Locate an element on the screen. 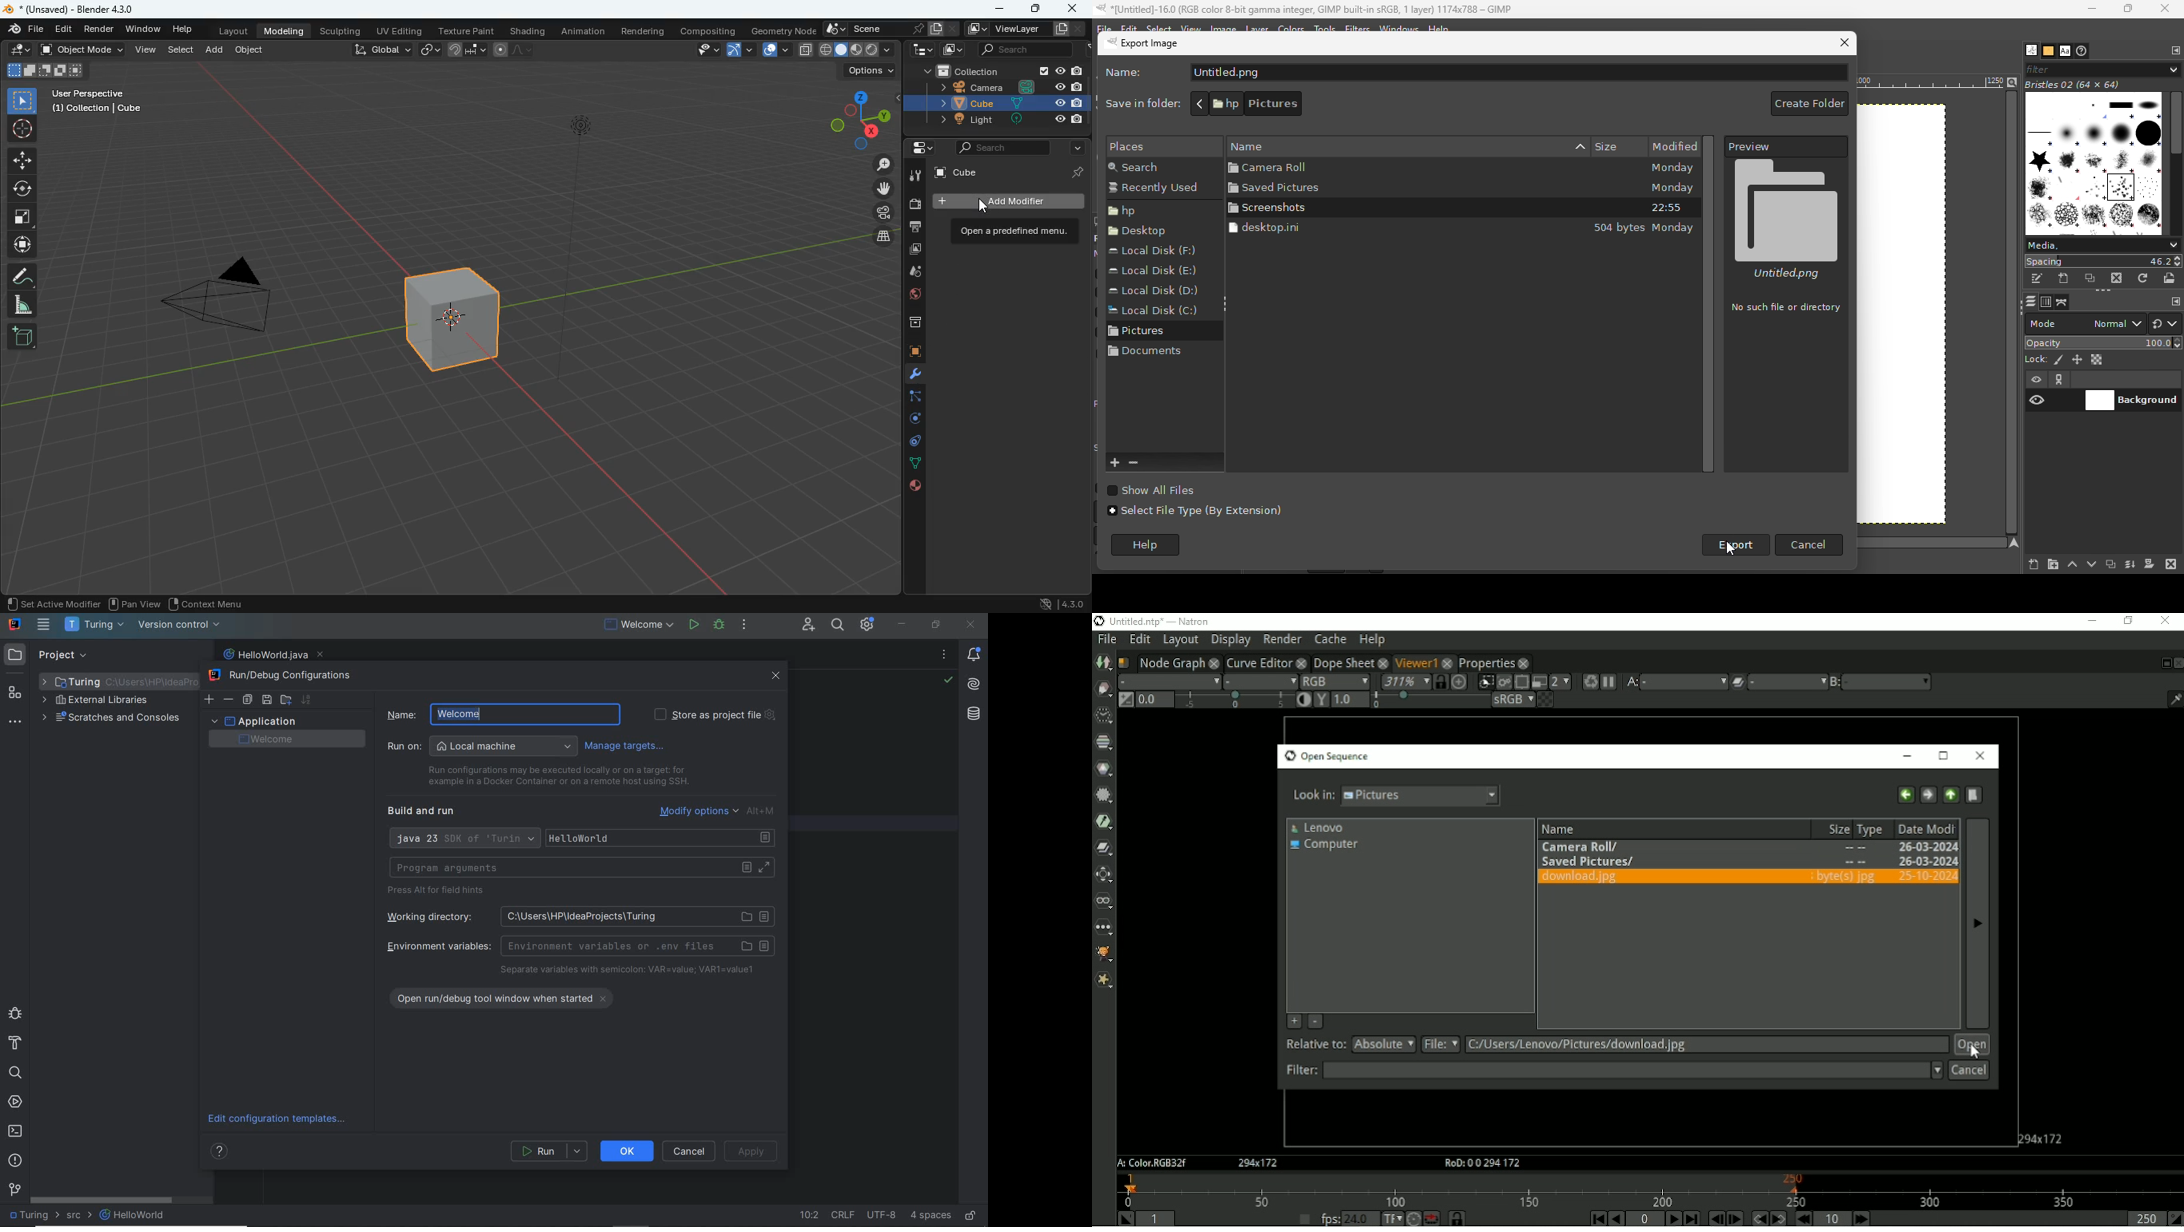 This screenshot has height=1232, width=2184. Create the duplicate of the layer is located at coordinates (2110, 566).